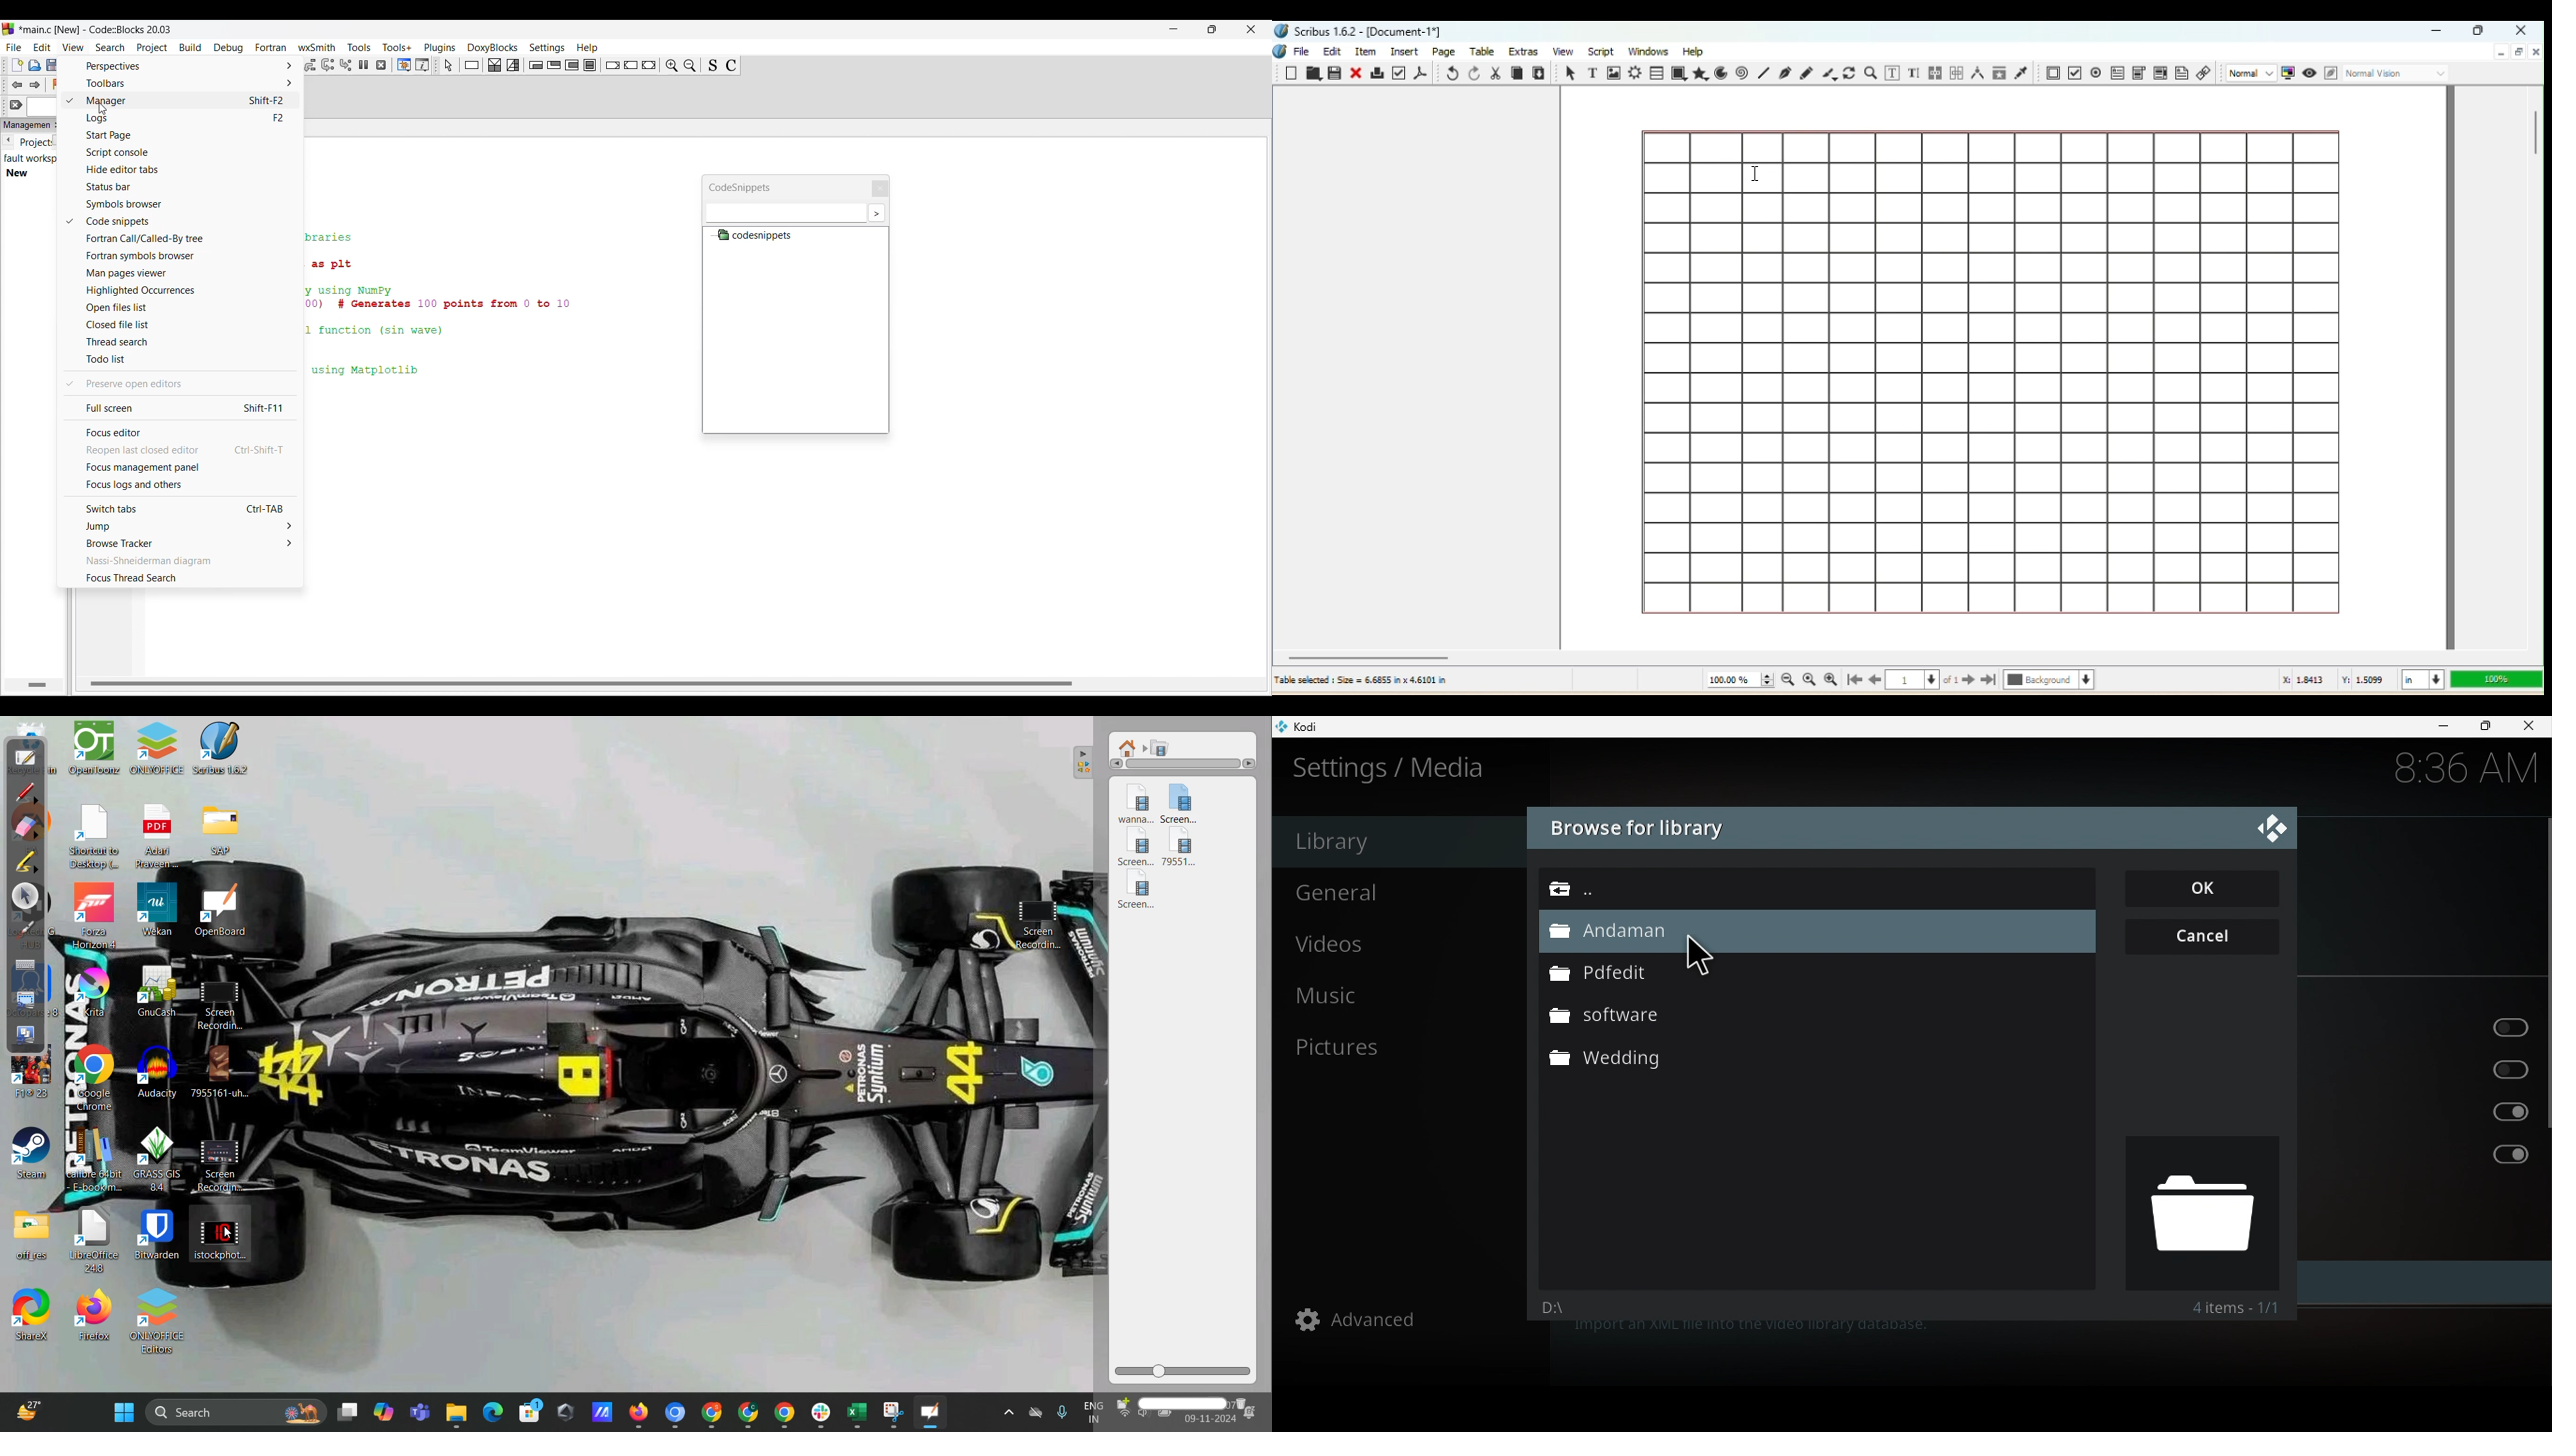  What do you see at coordinates (585, 684) in the screenshot?
I see `Horizontal slide bar` at bounding box center [585, 684].